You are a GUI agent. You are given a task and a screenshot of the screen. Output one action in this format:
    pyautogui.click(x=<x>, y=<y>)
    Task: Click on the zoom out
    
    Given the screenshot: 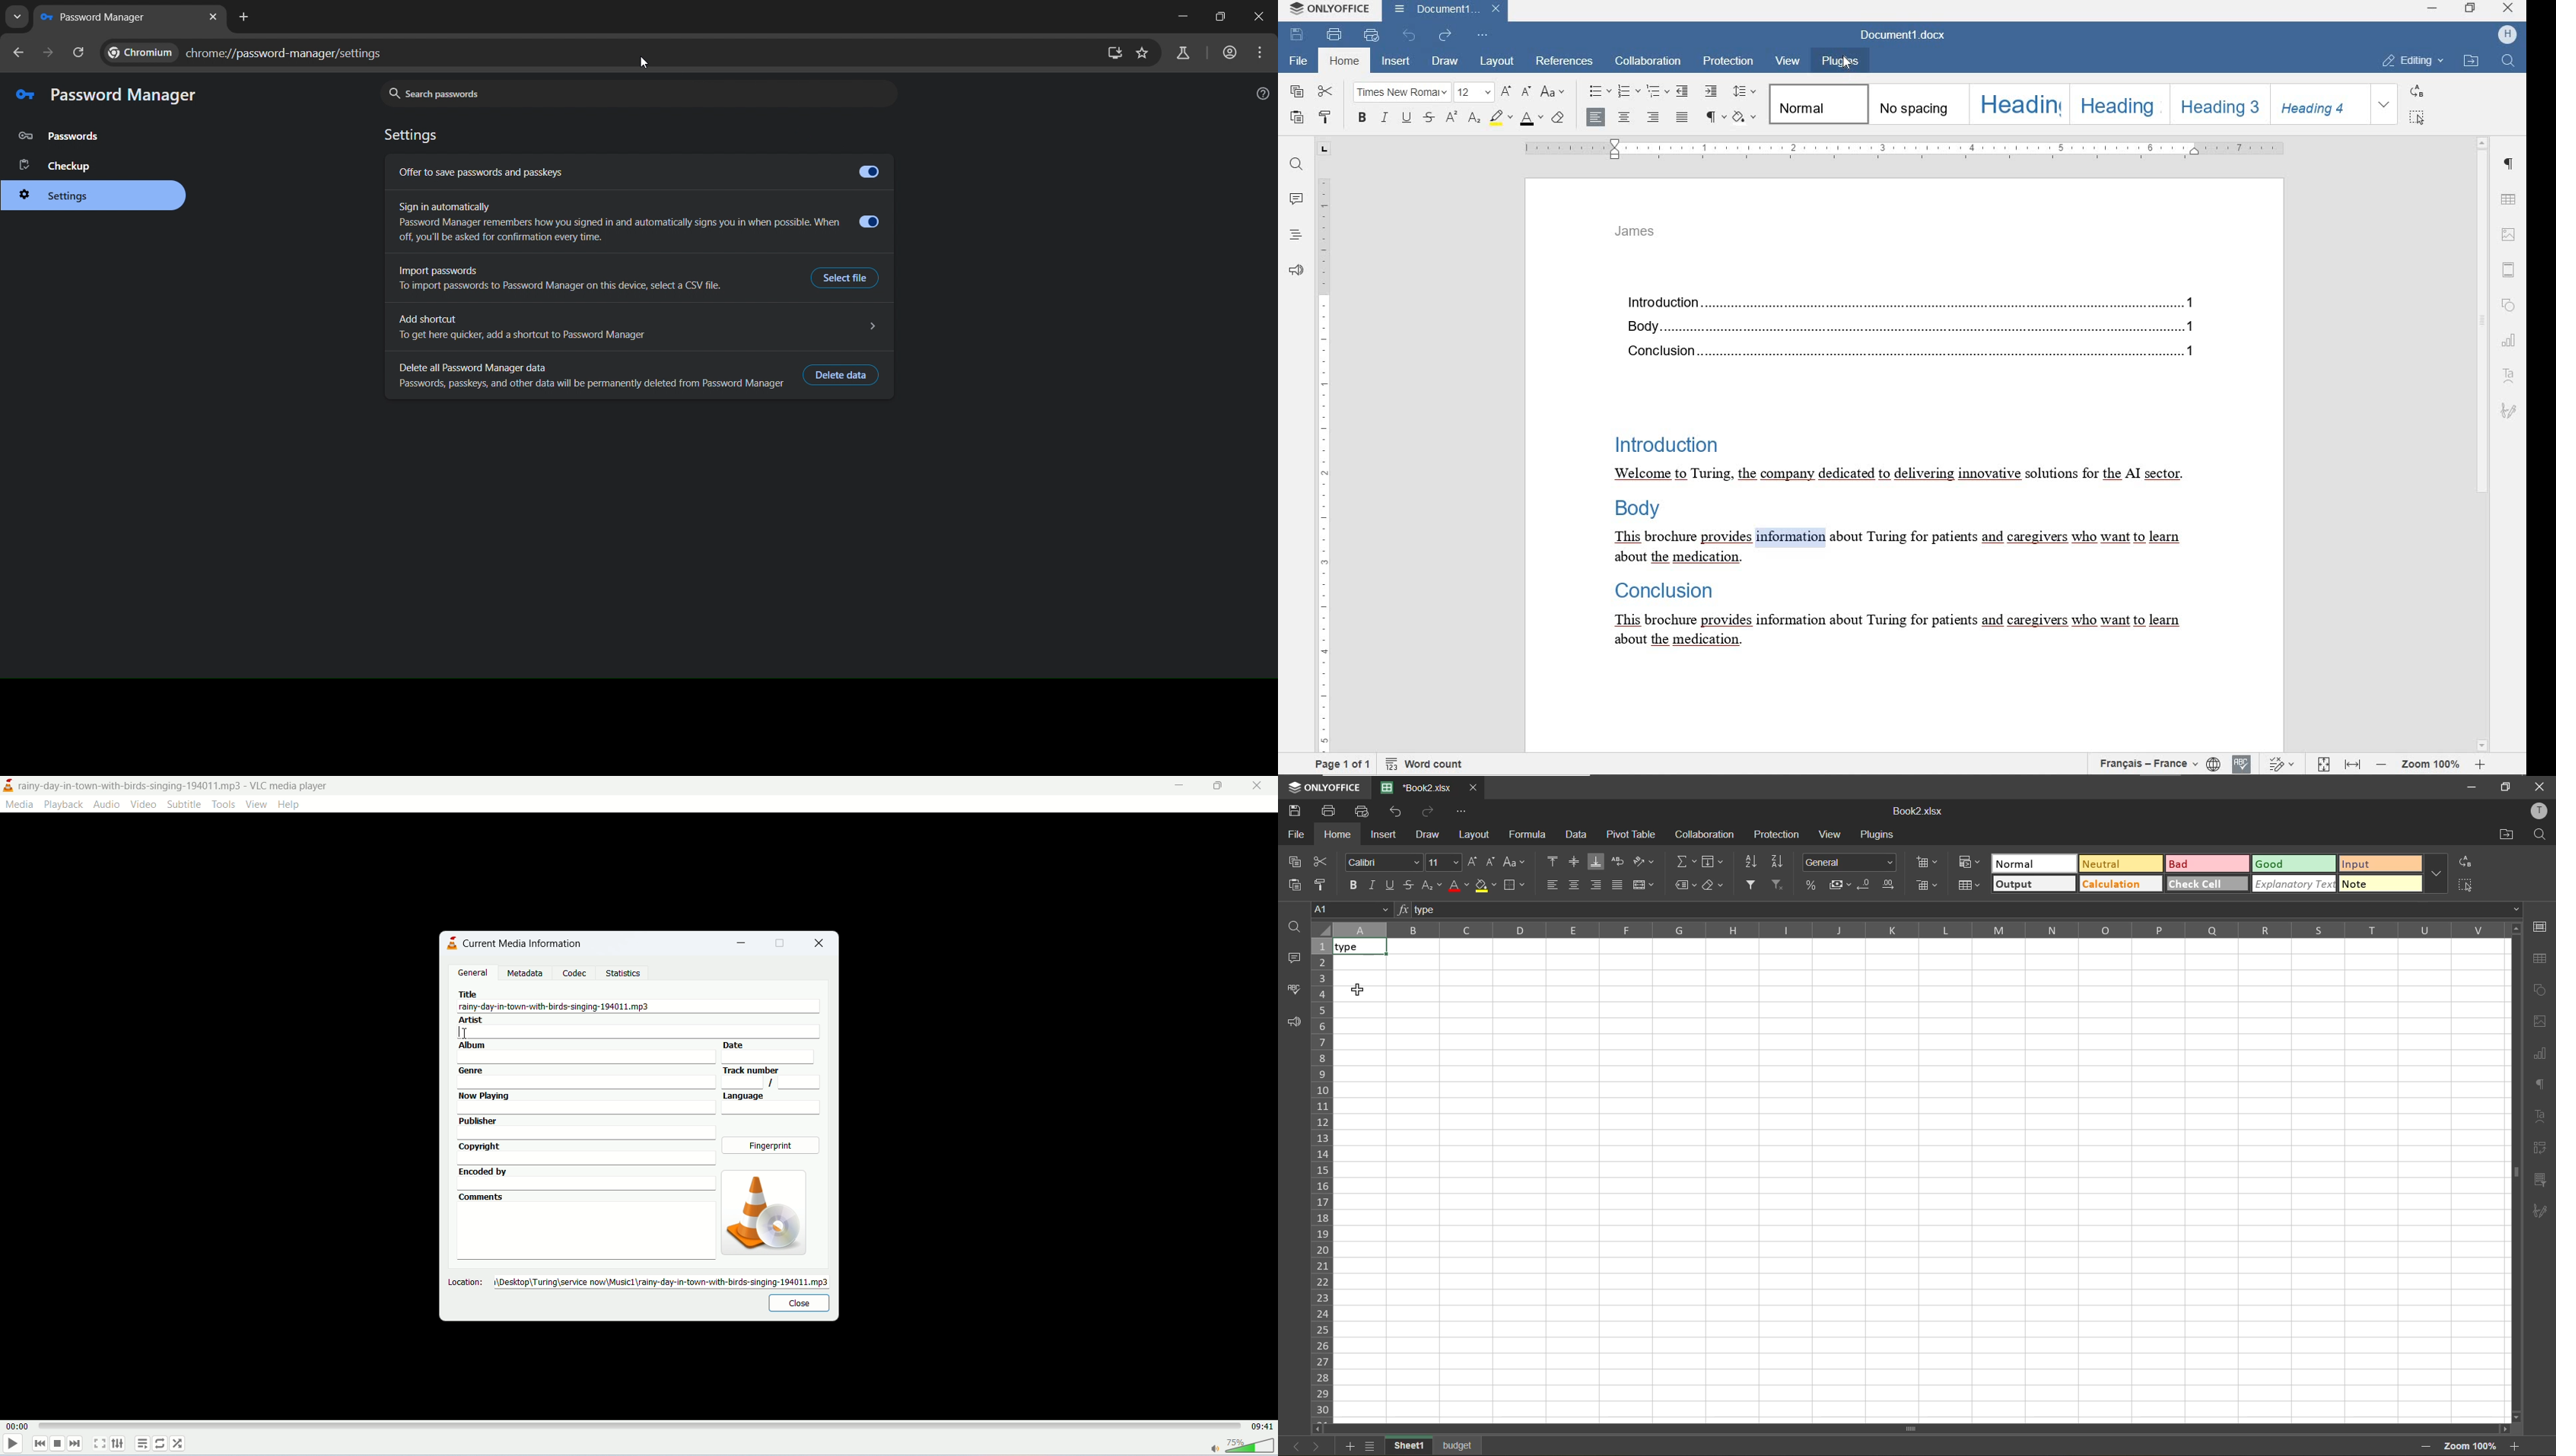 What is the action you would take?
    pyautogui.click(x=2424, y=1446)
    